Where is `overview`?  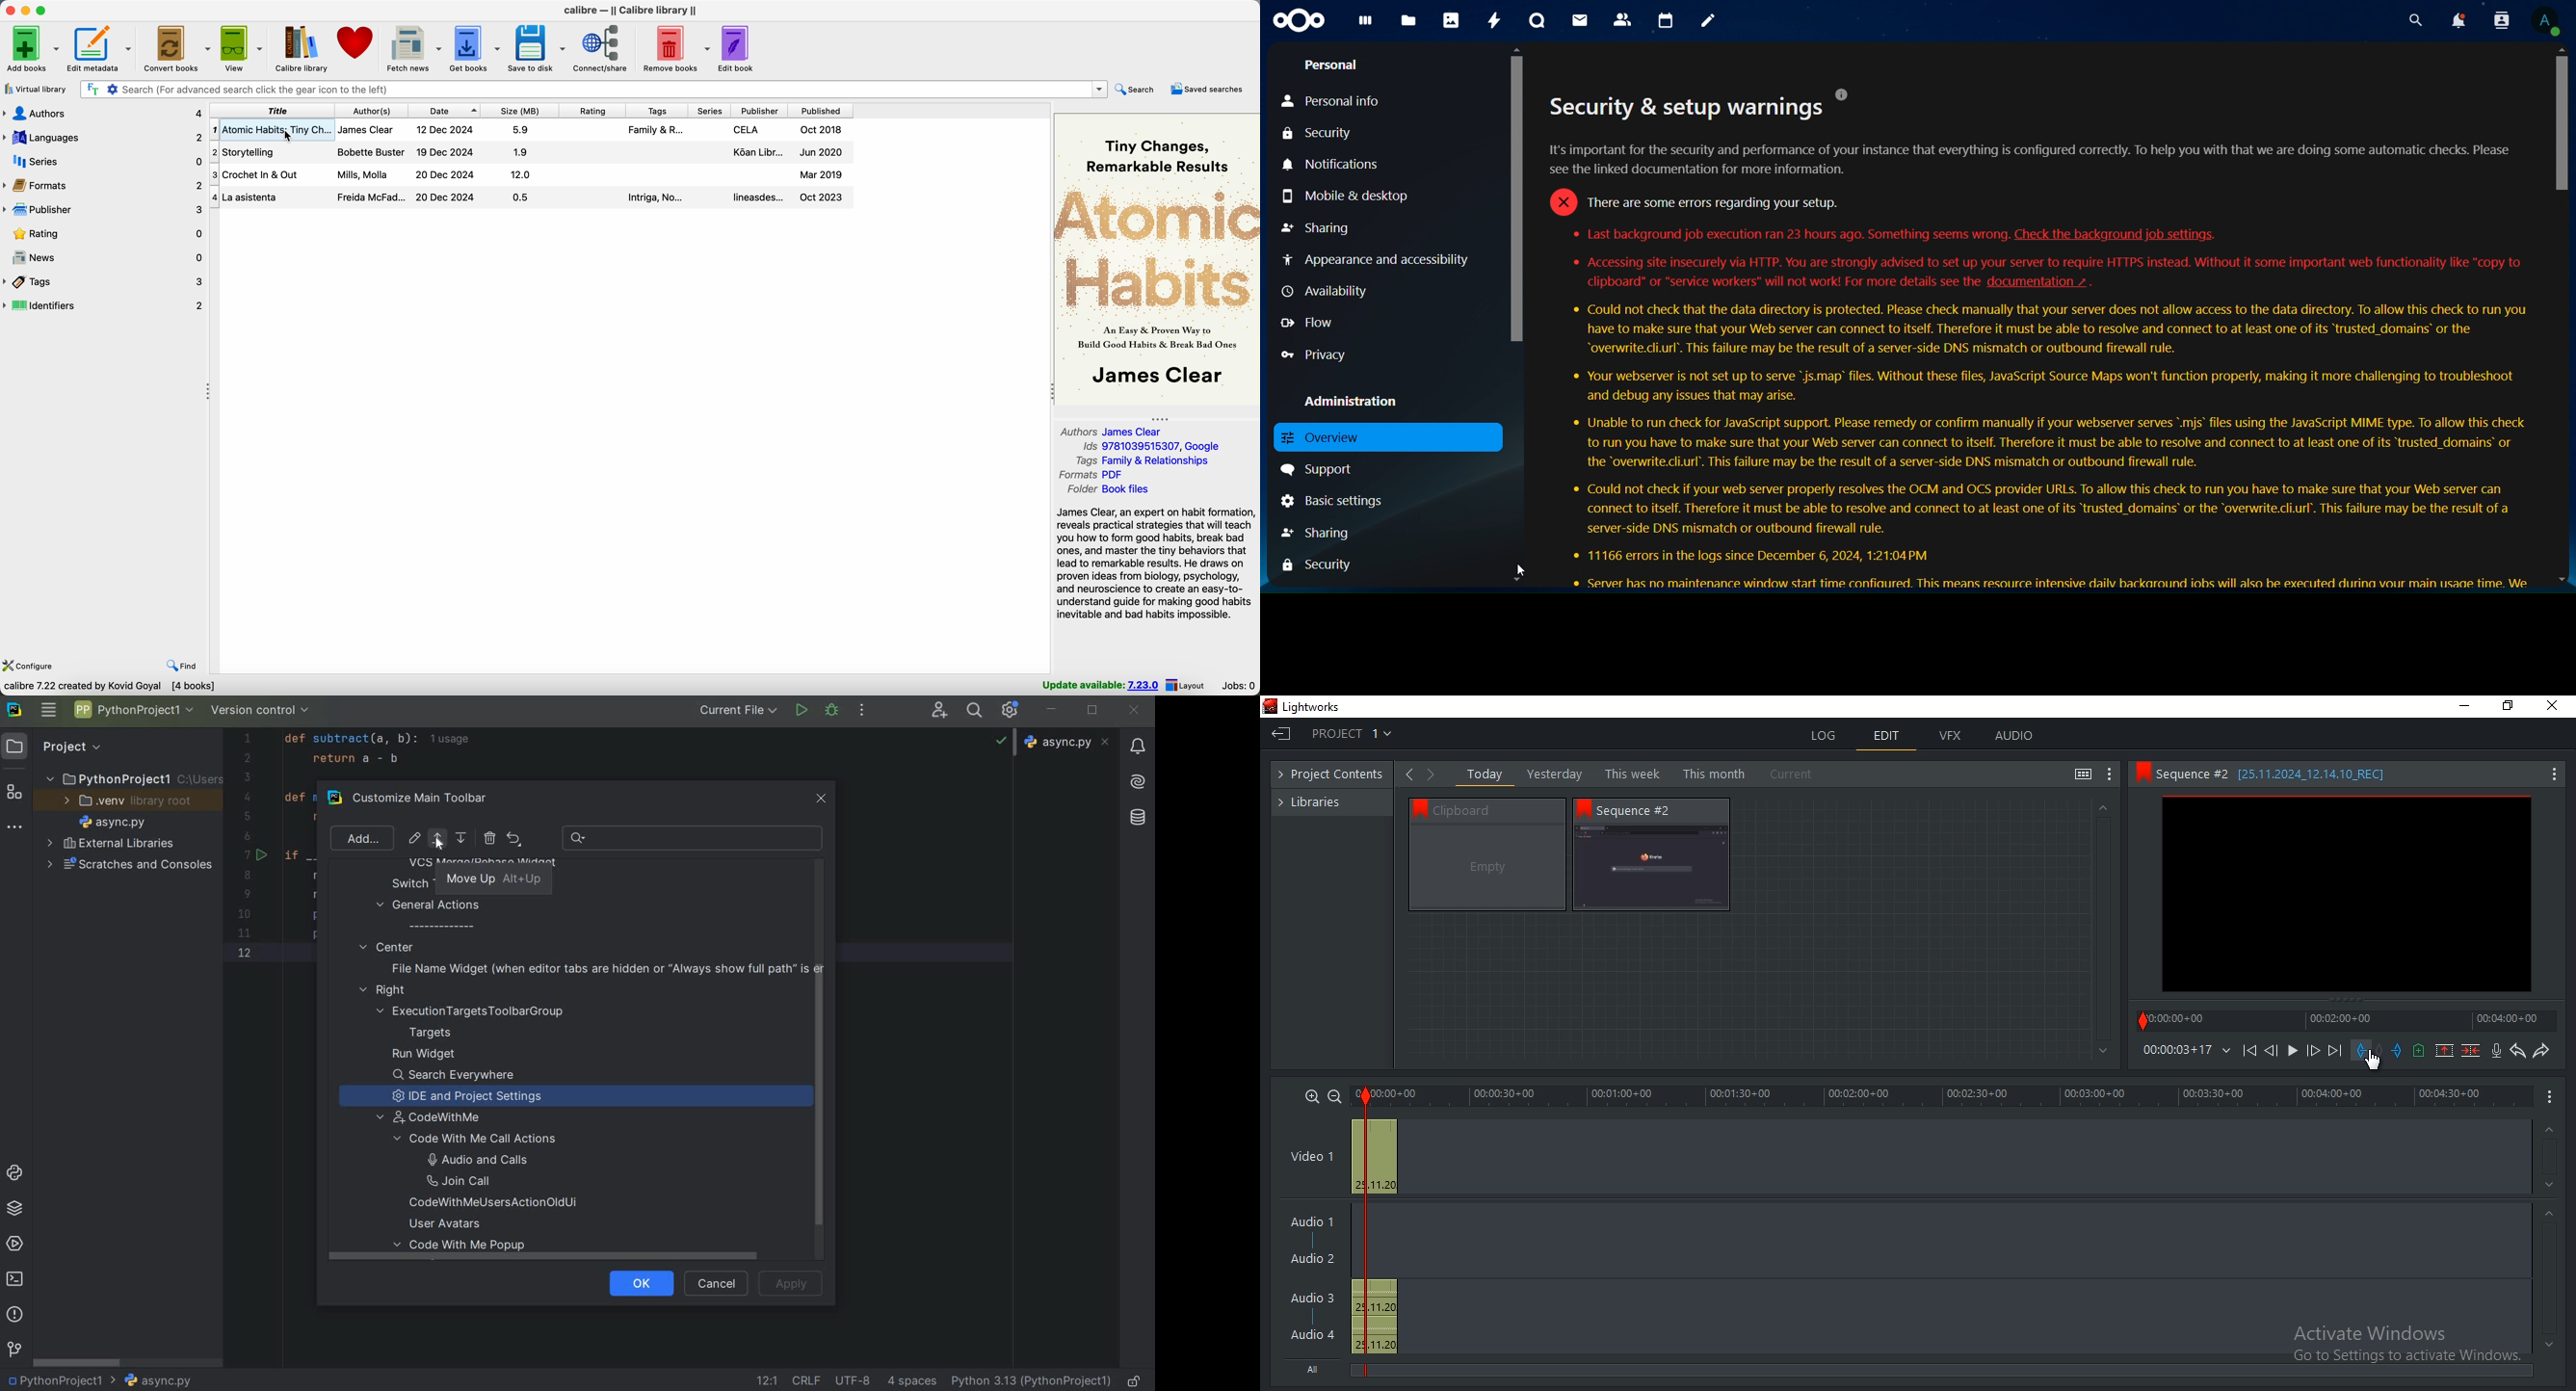 overview is located at coordinates (1325, 437).